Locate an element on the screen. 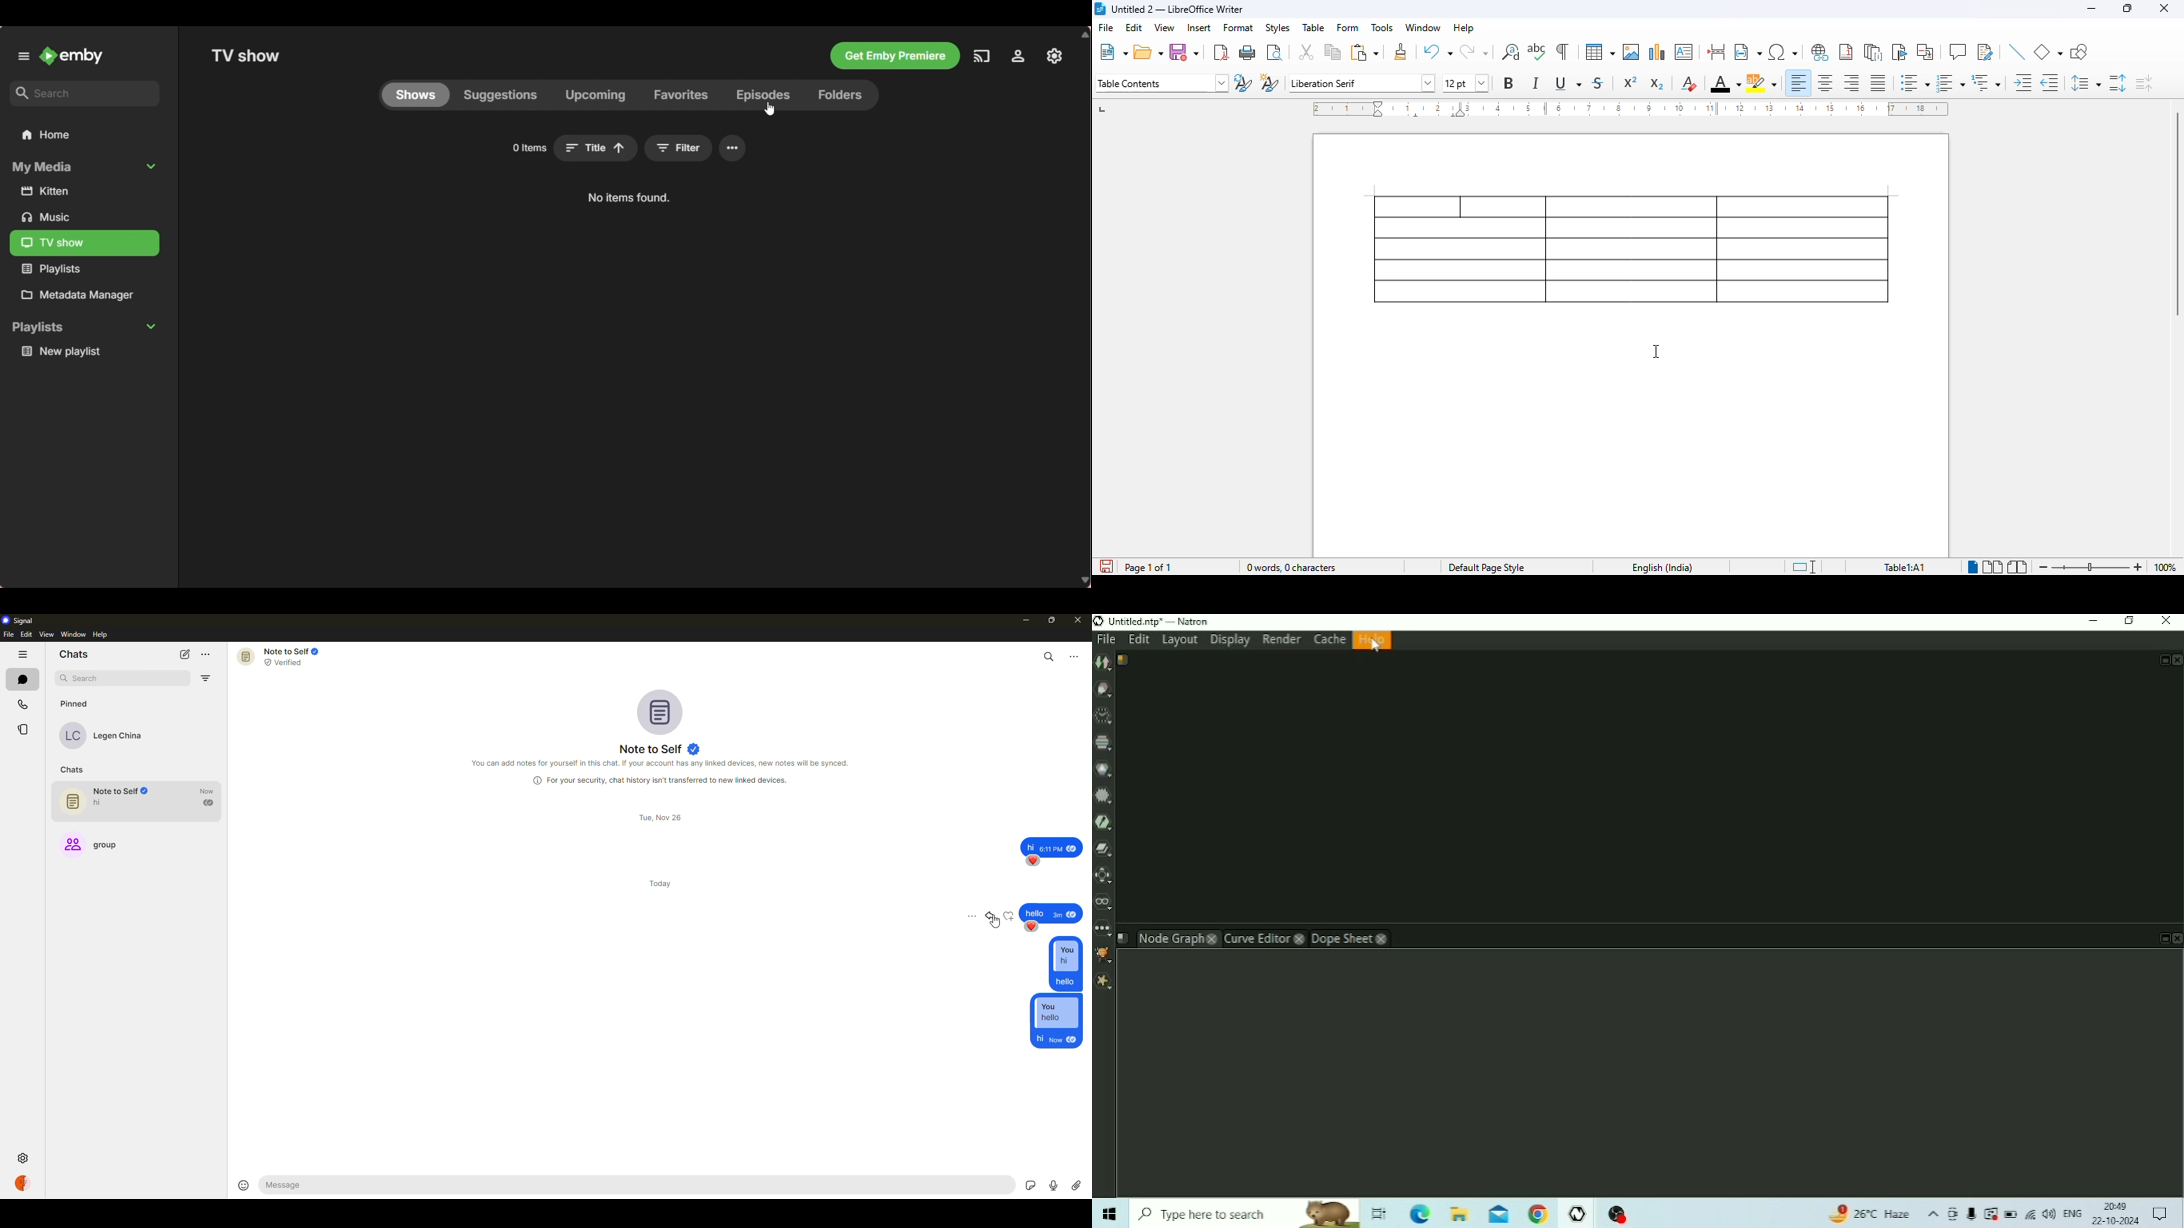  toggle formatting marks is located at coordinates (1563, 52).